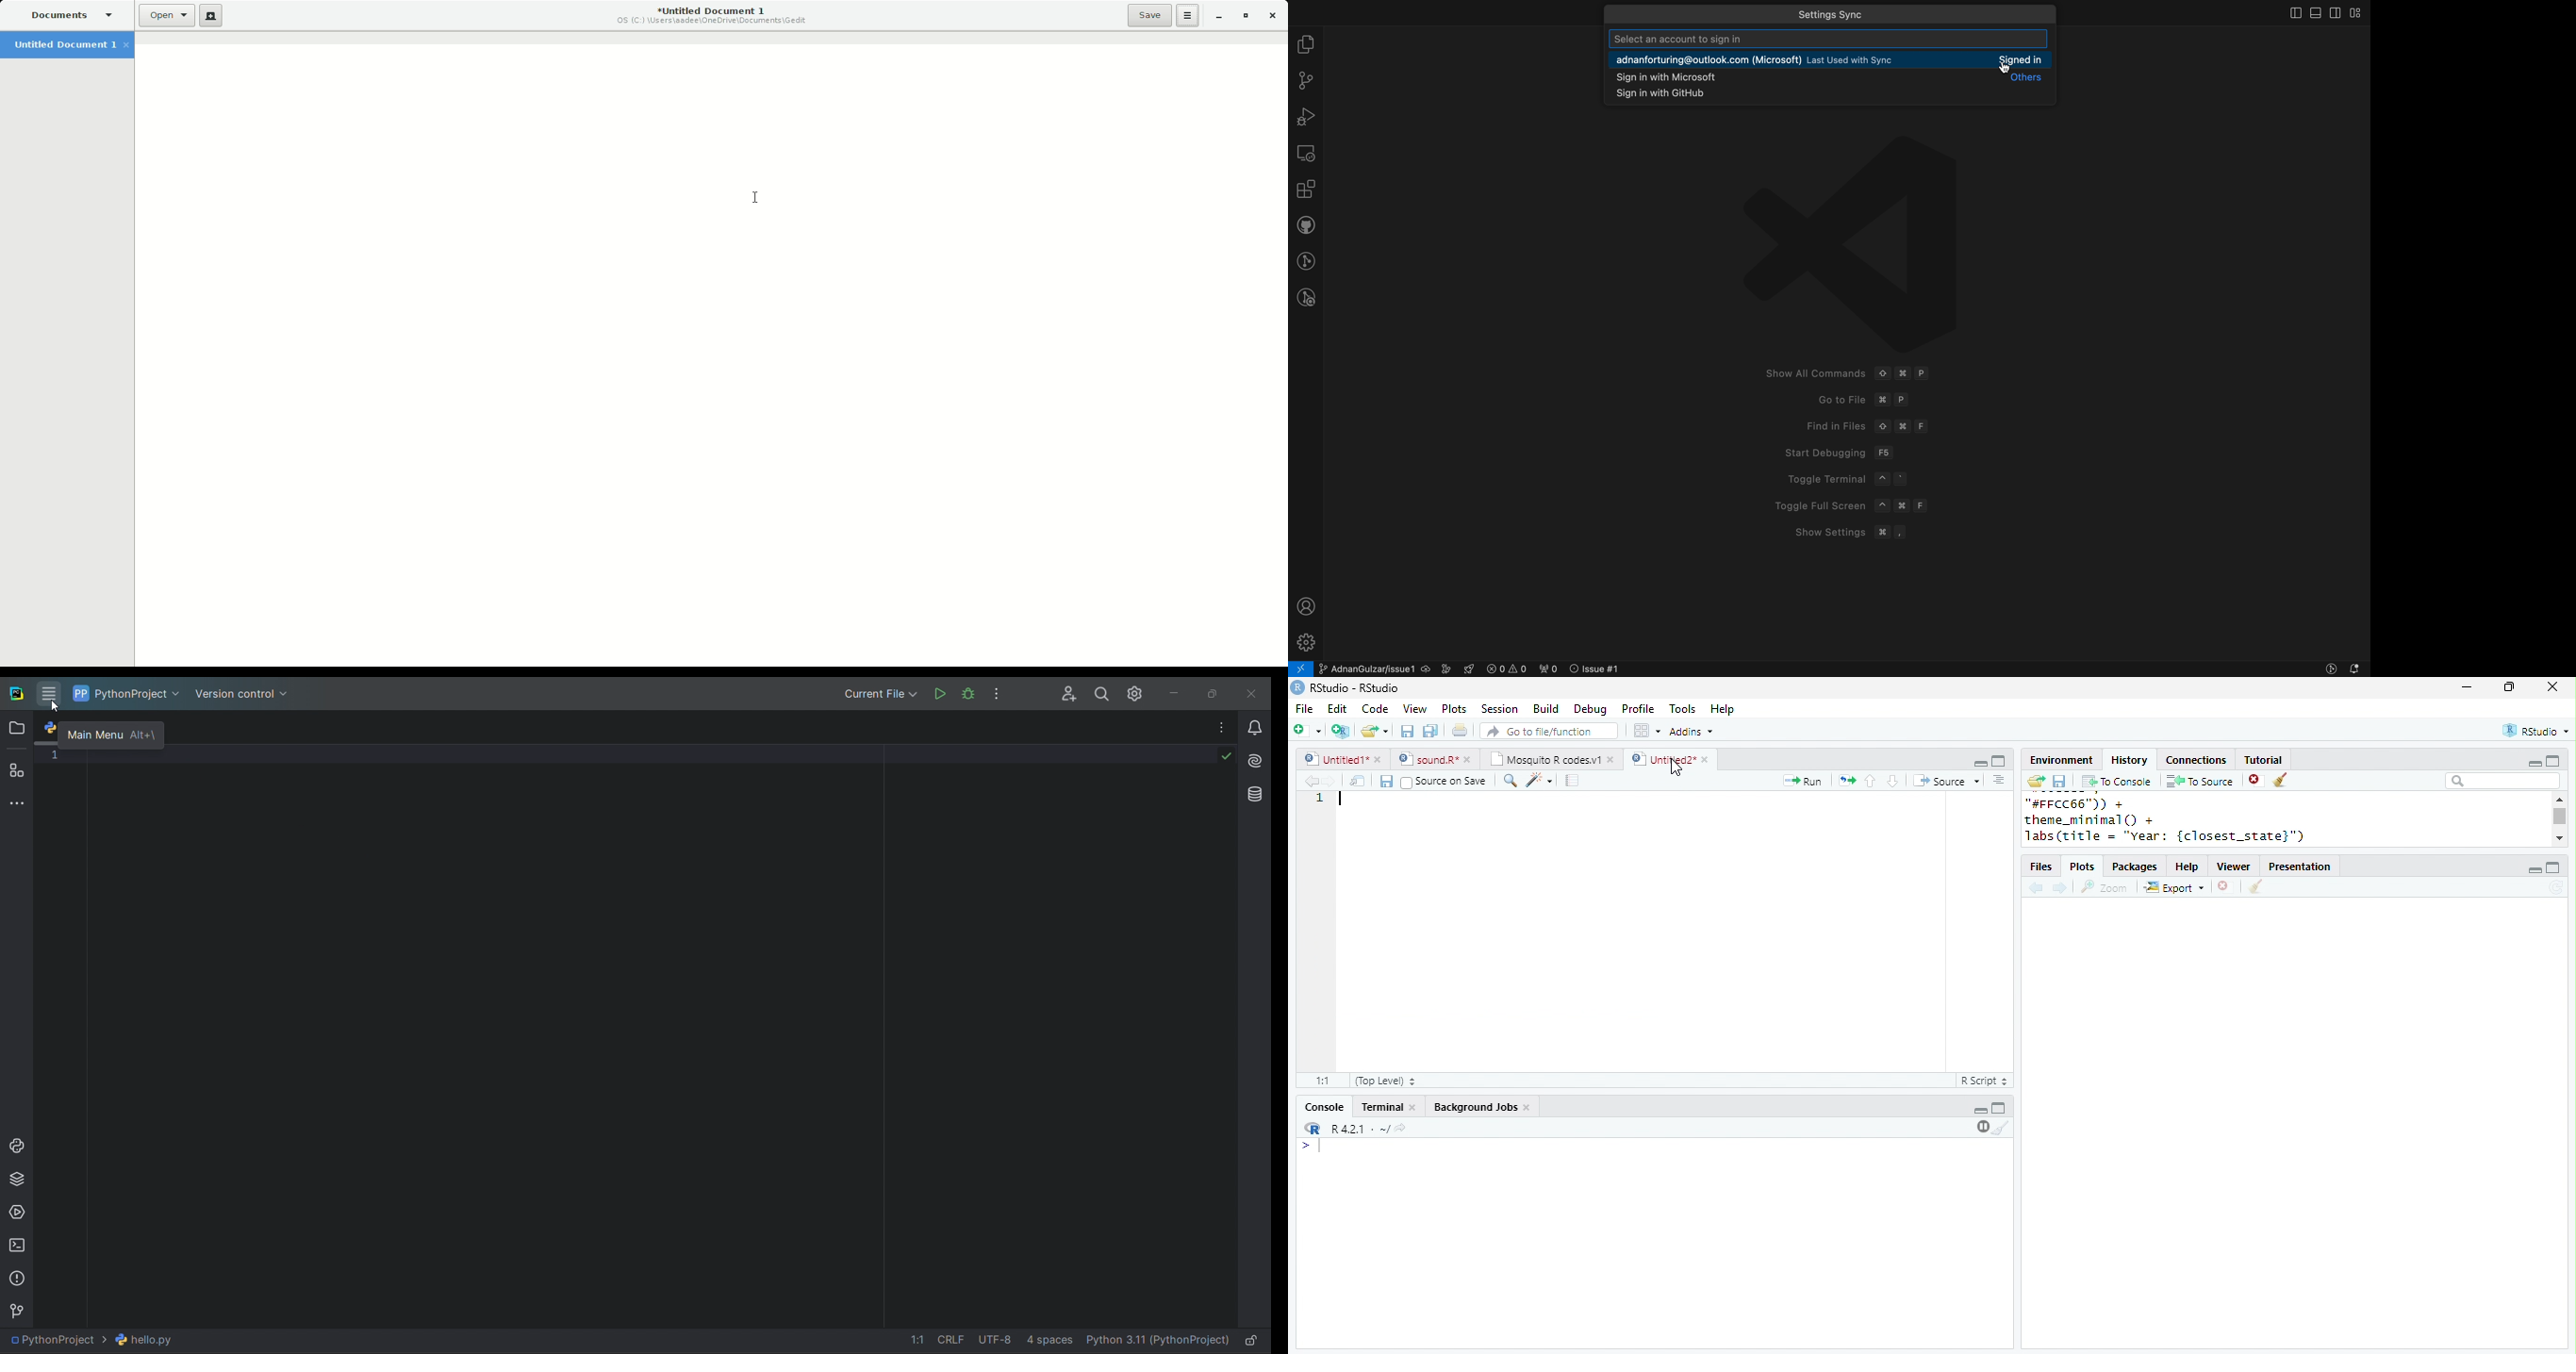 The width and height of the screenshot is (2576, 1372). What do you see at coordinates (2084, 867) in the screenshot?
I see `Plots` at bounding box center [2084, 867].